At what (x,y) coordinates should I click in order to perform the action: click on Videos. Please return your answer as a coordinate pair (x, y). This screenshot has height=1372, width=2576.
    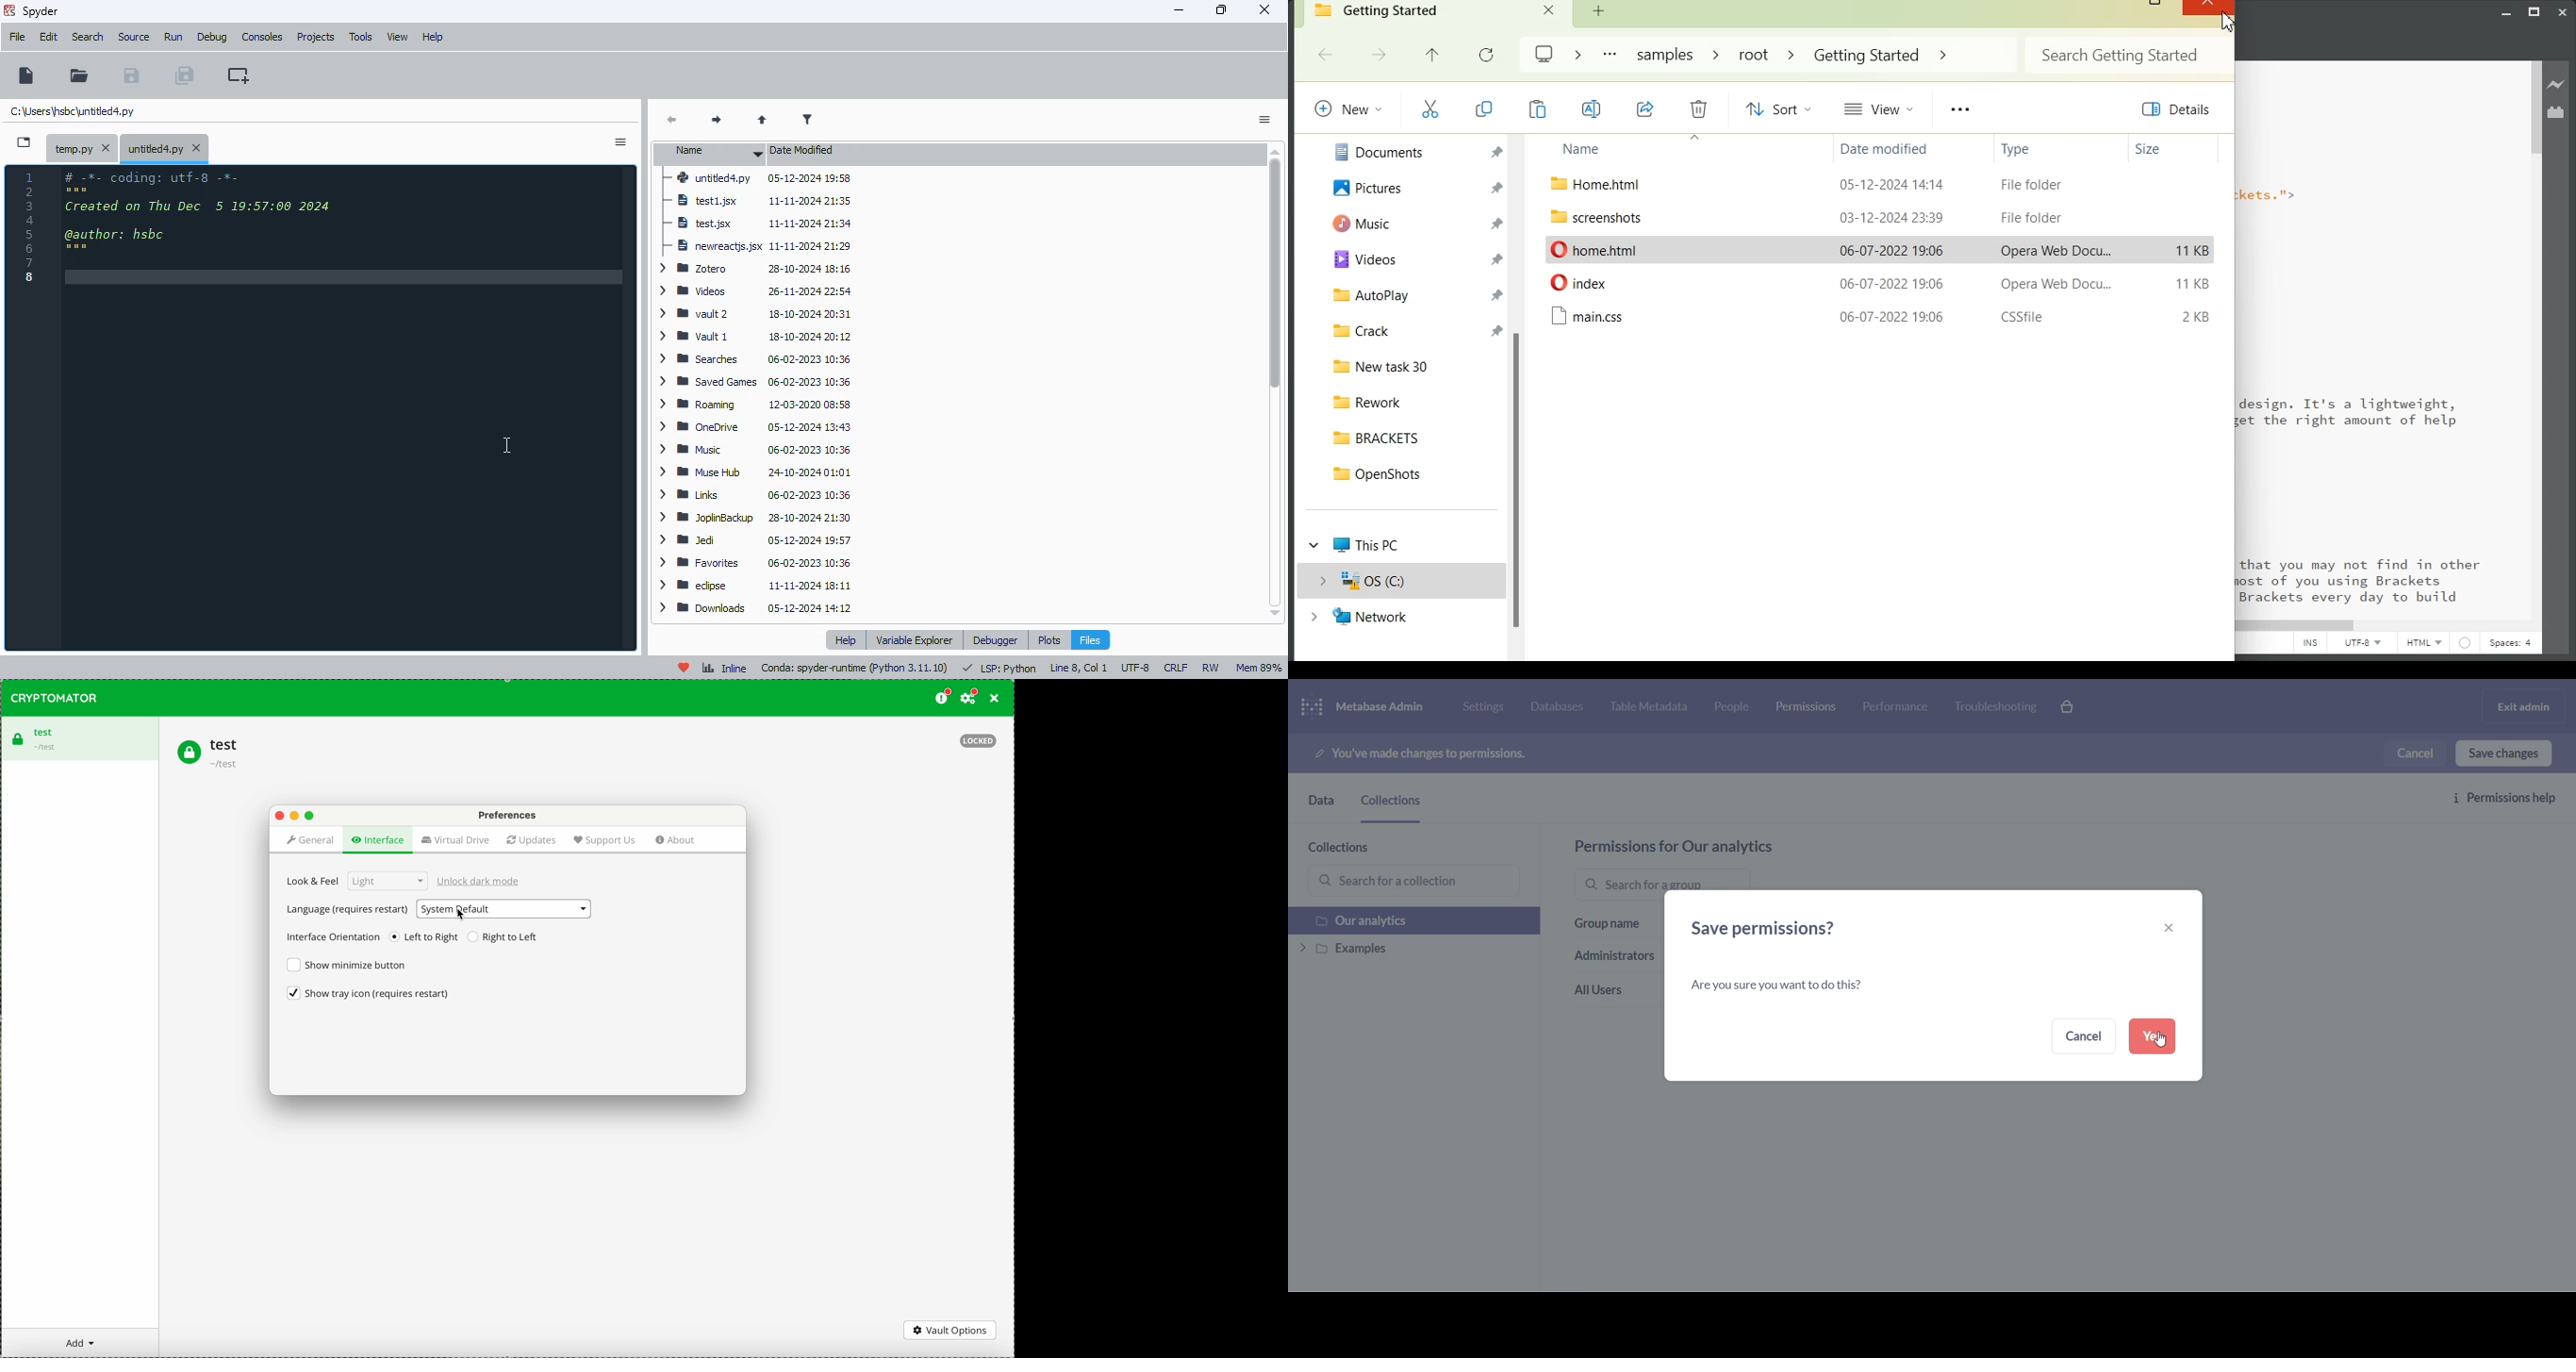
    Looking at the image, I should click on (1411, 260).